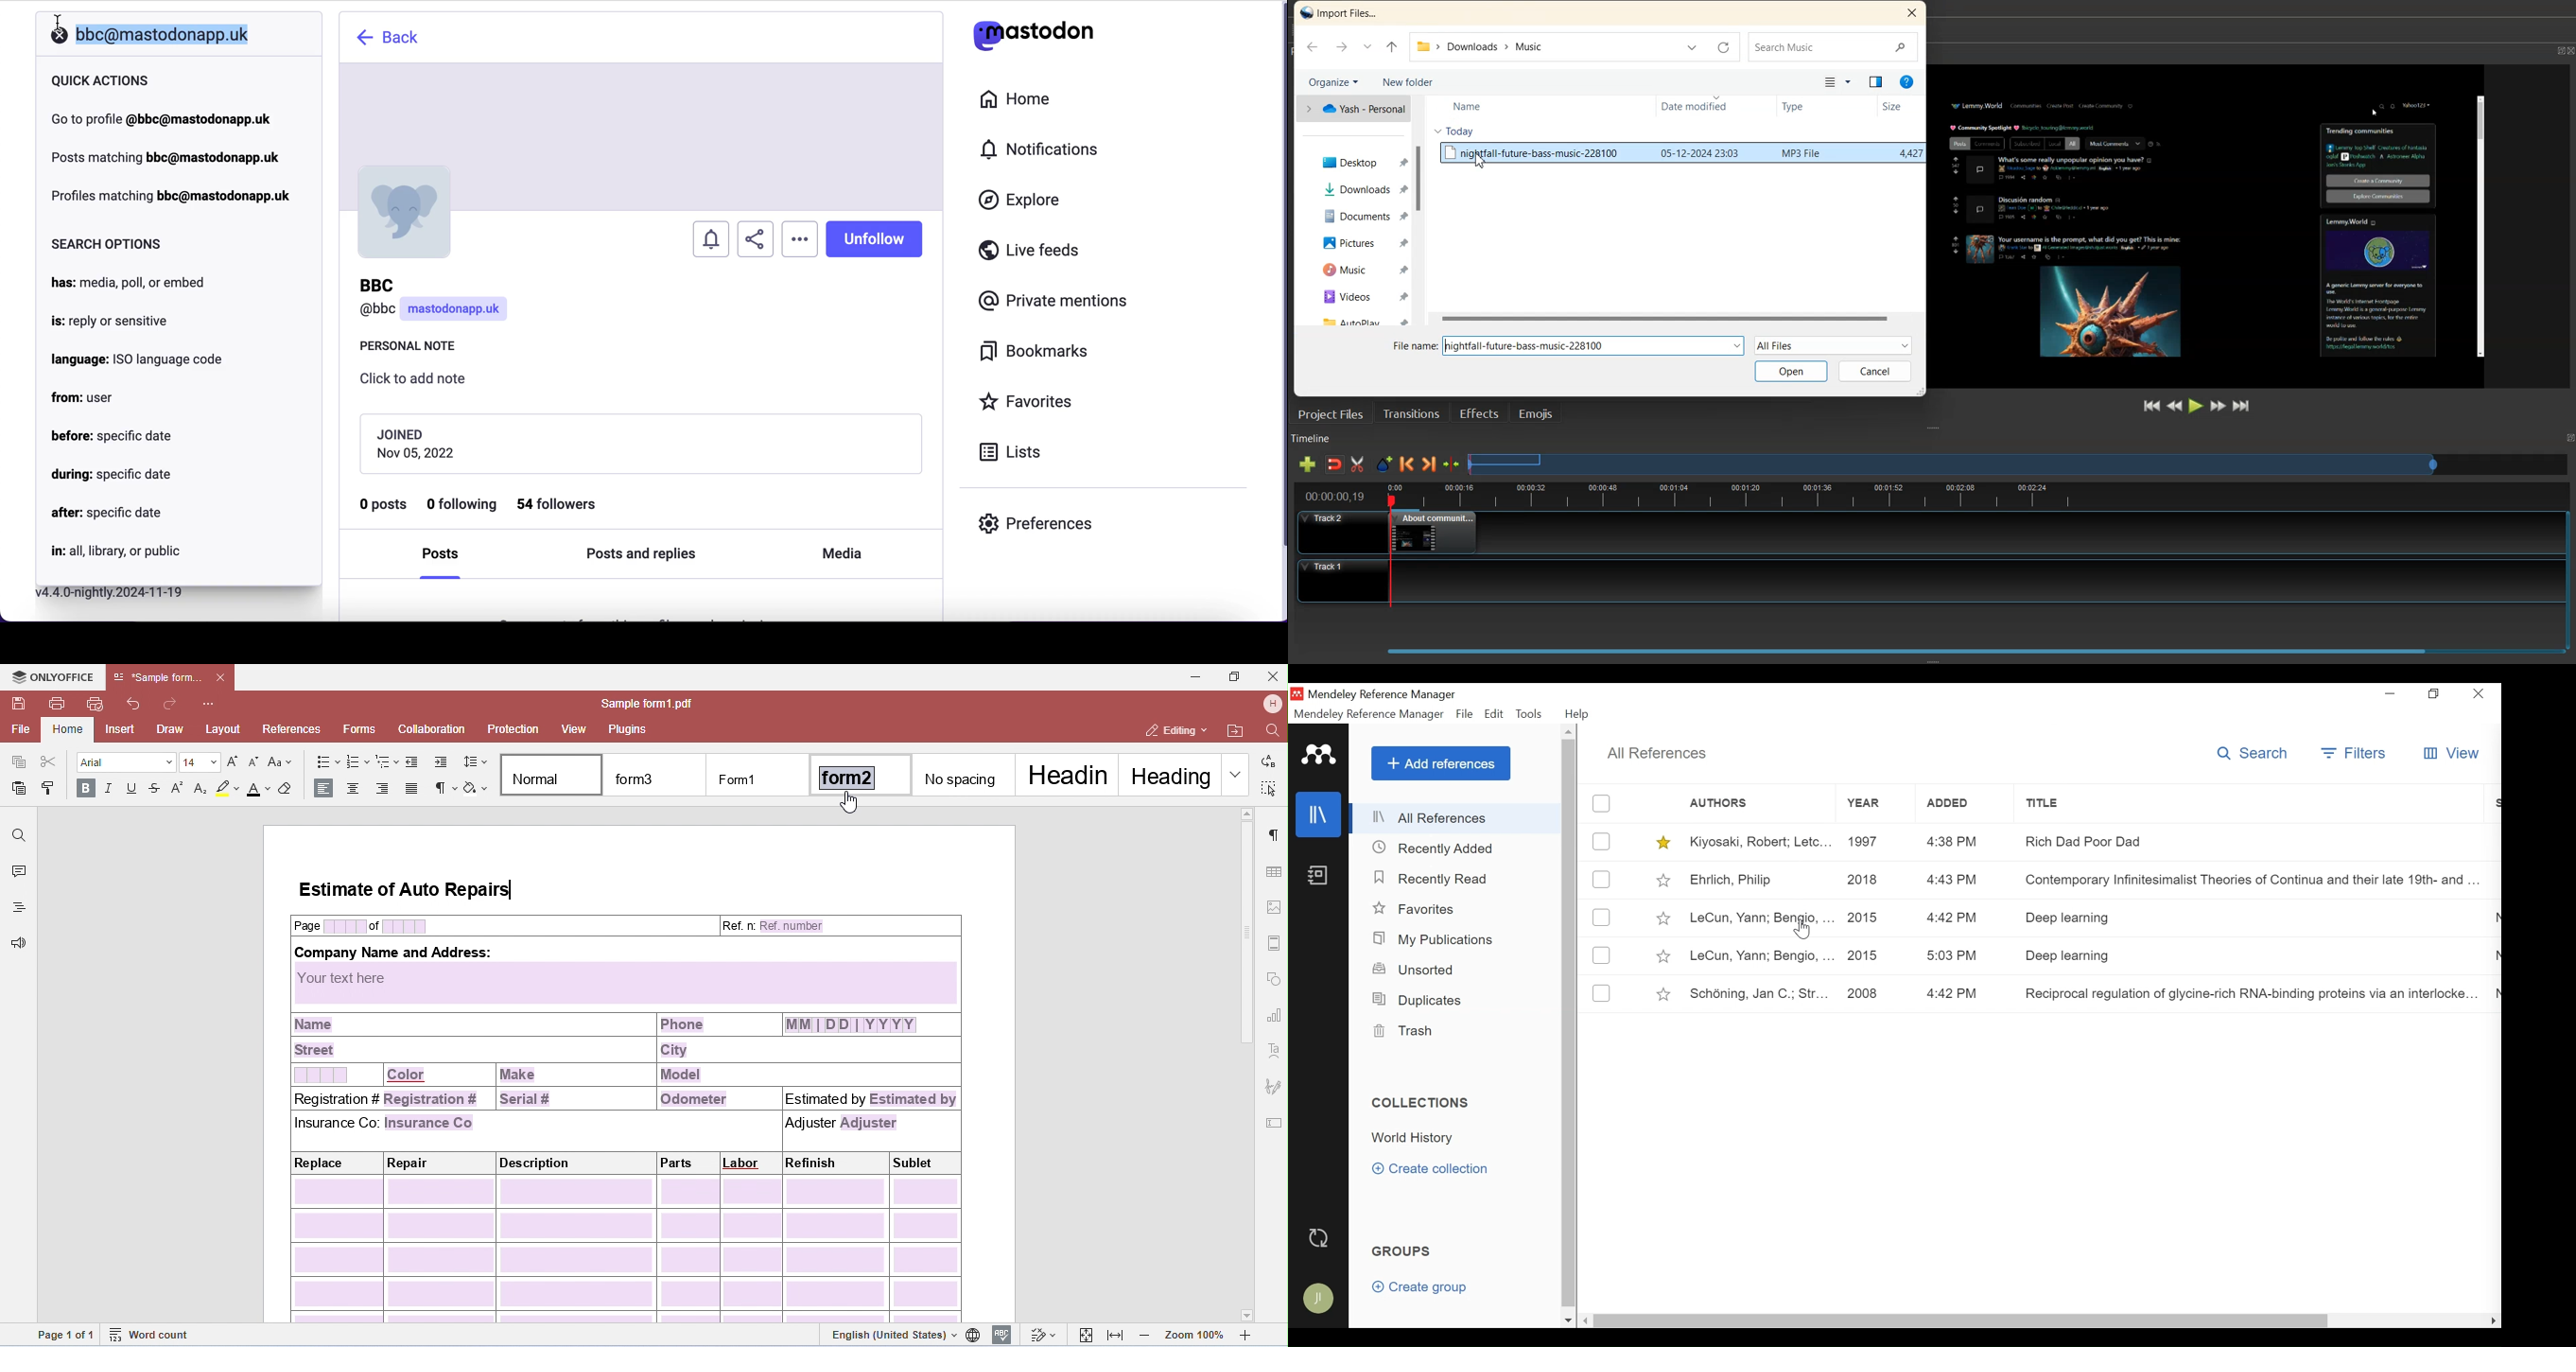  I want to click on , so click(2481, 229).